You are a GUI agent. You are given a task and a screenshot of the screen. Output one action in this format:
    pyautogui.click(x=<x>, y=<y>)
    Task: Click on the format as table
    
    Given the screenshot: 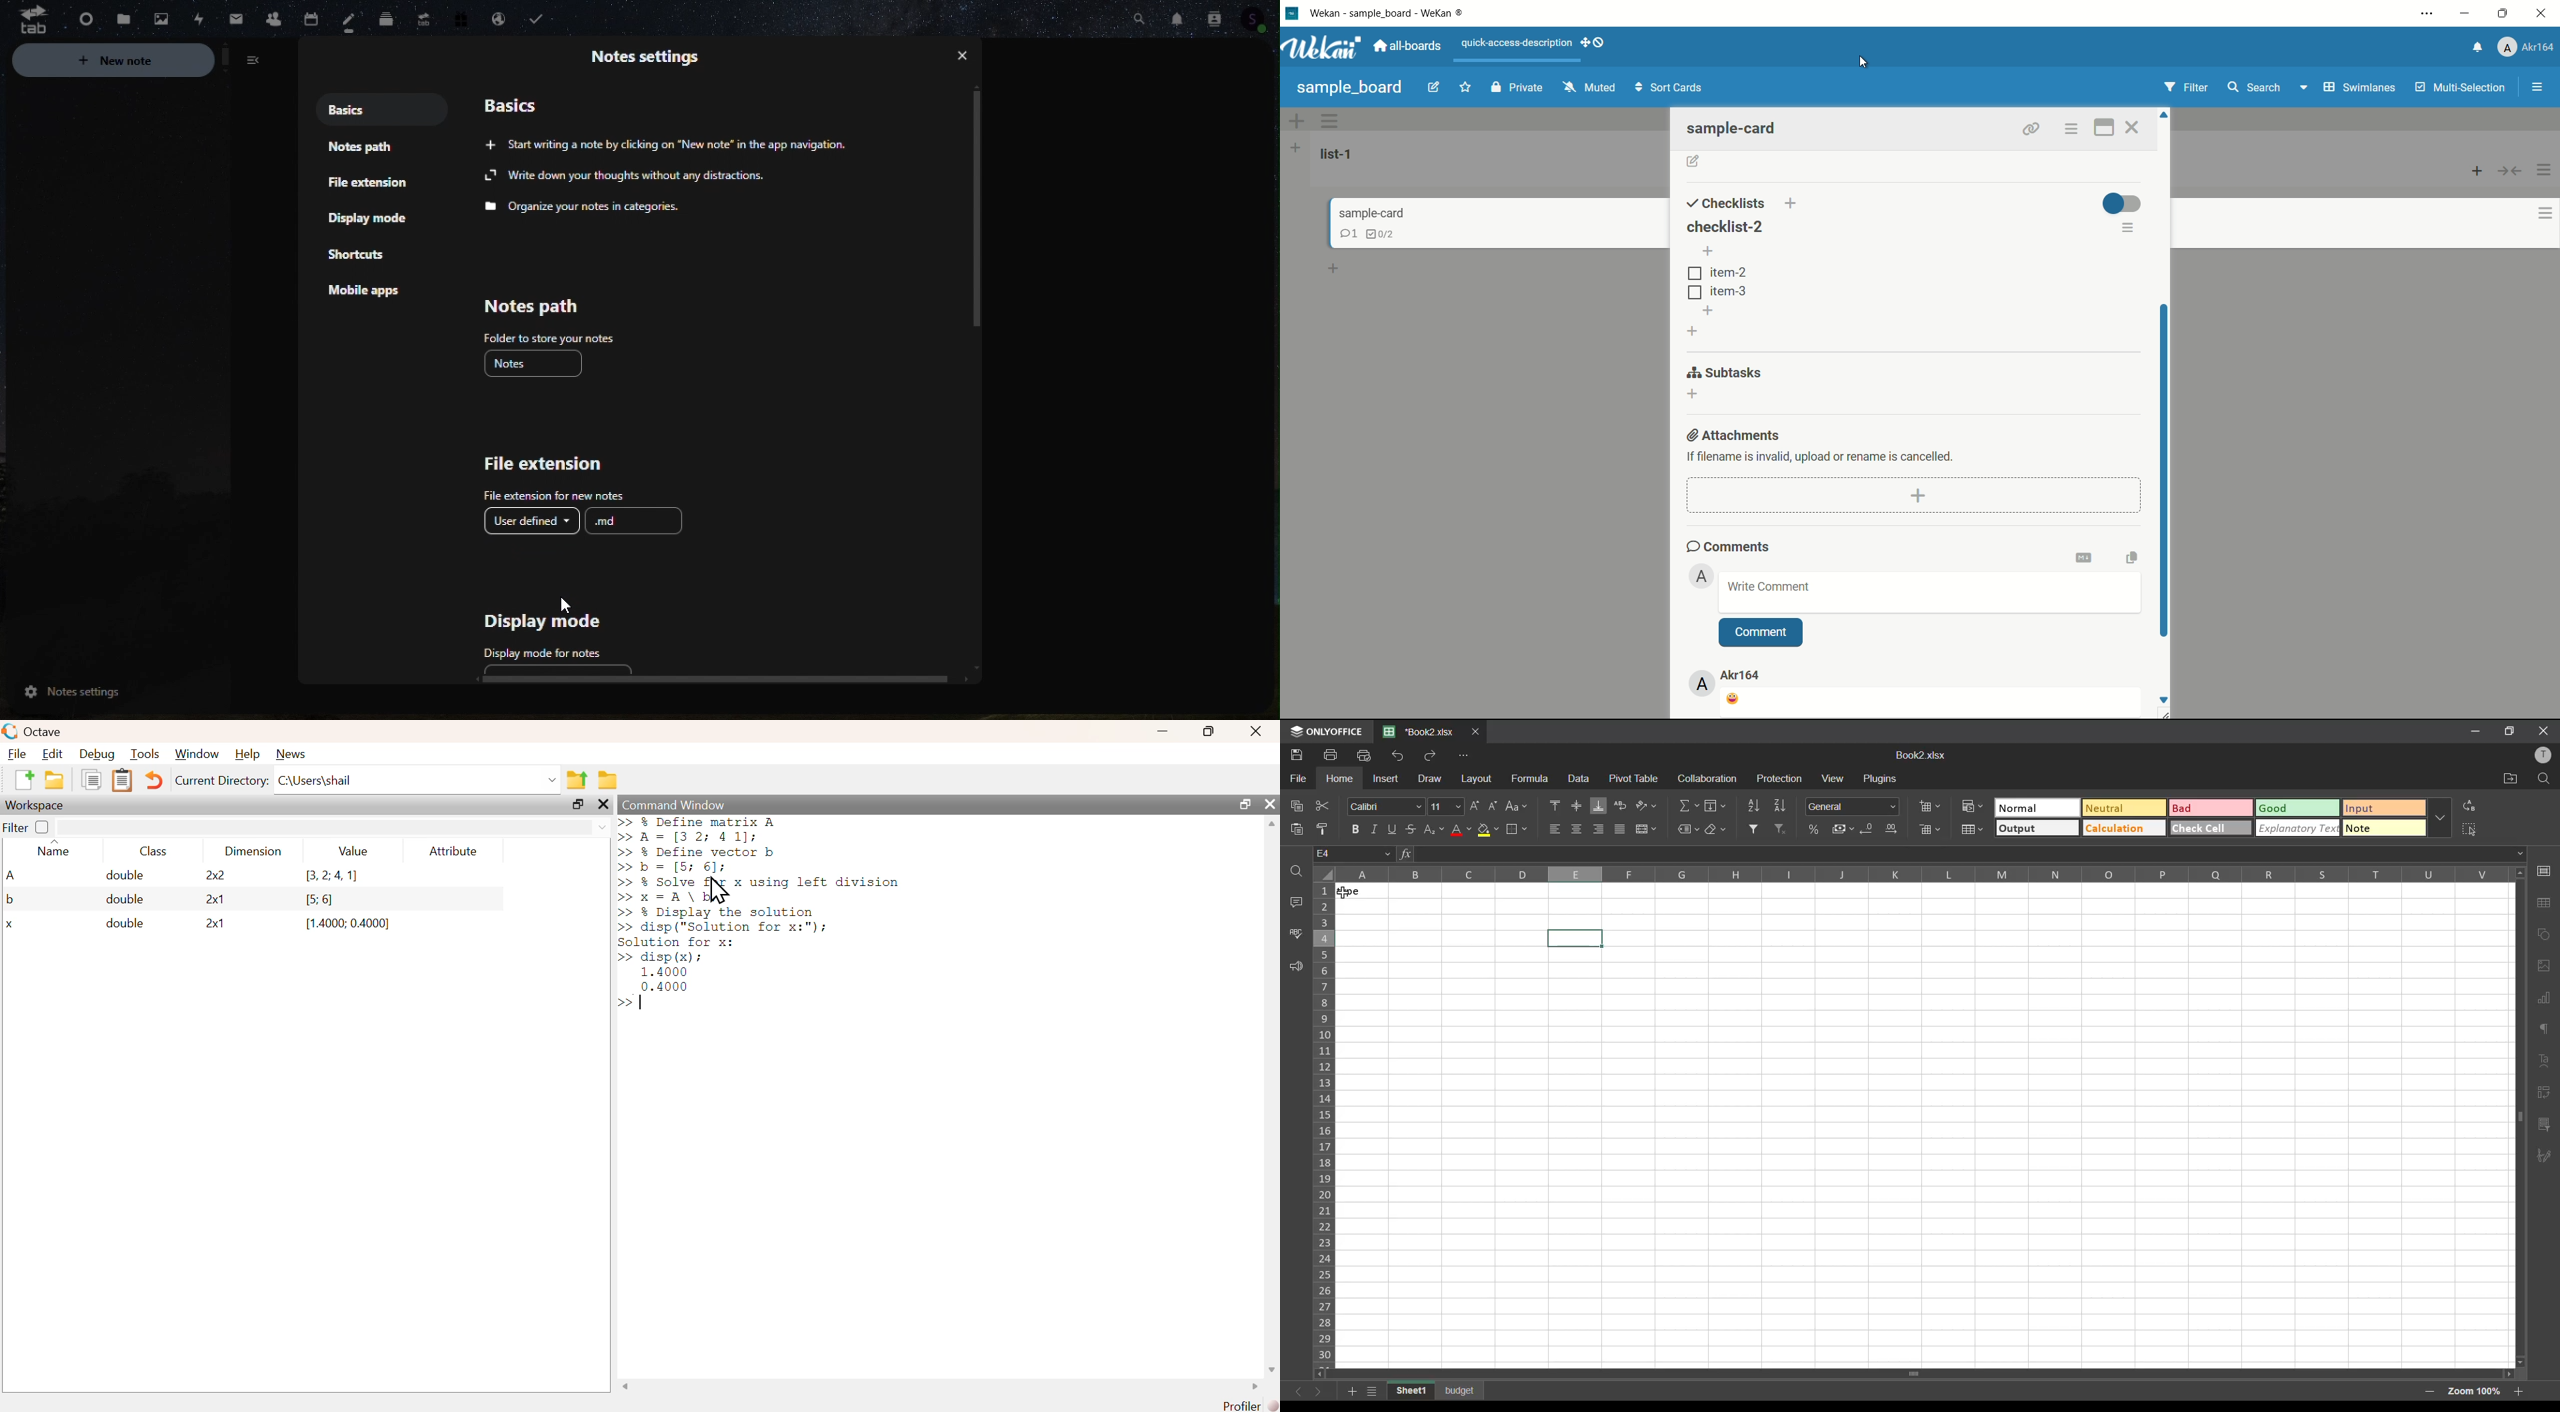 What is the action you would take?
    pyautogui.click(x=1972, y=830)
    